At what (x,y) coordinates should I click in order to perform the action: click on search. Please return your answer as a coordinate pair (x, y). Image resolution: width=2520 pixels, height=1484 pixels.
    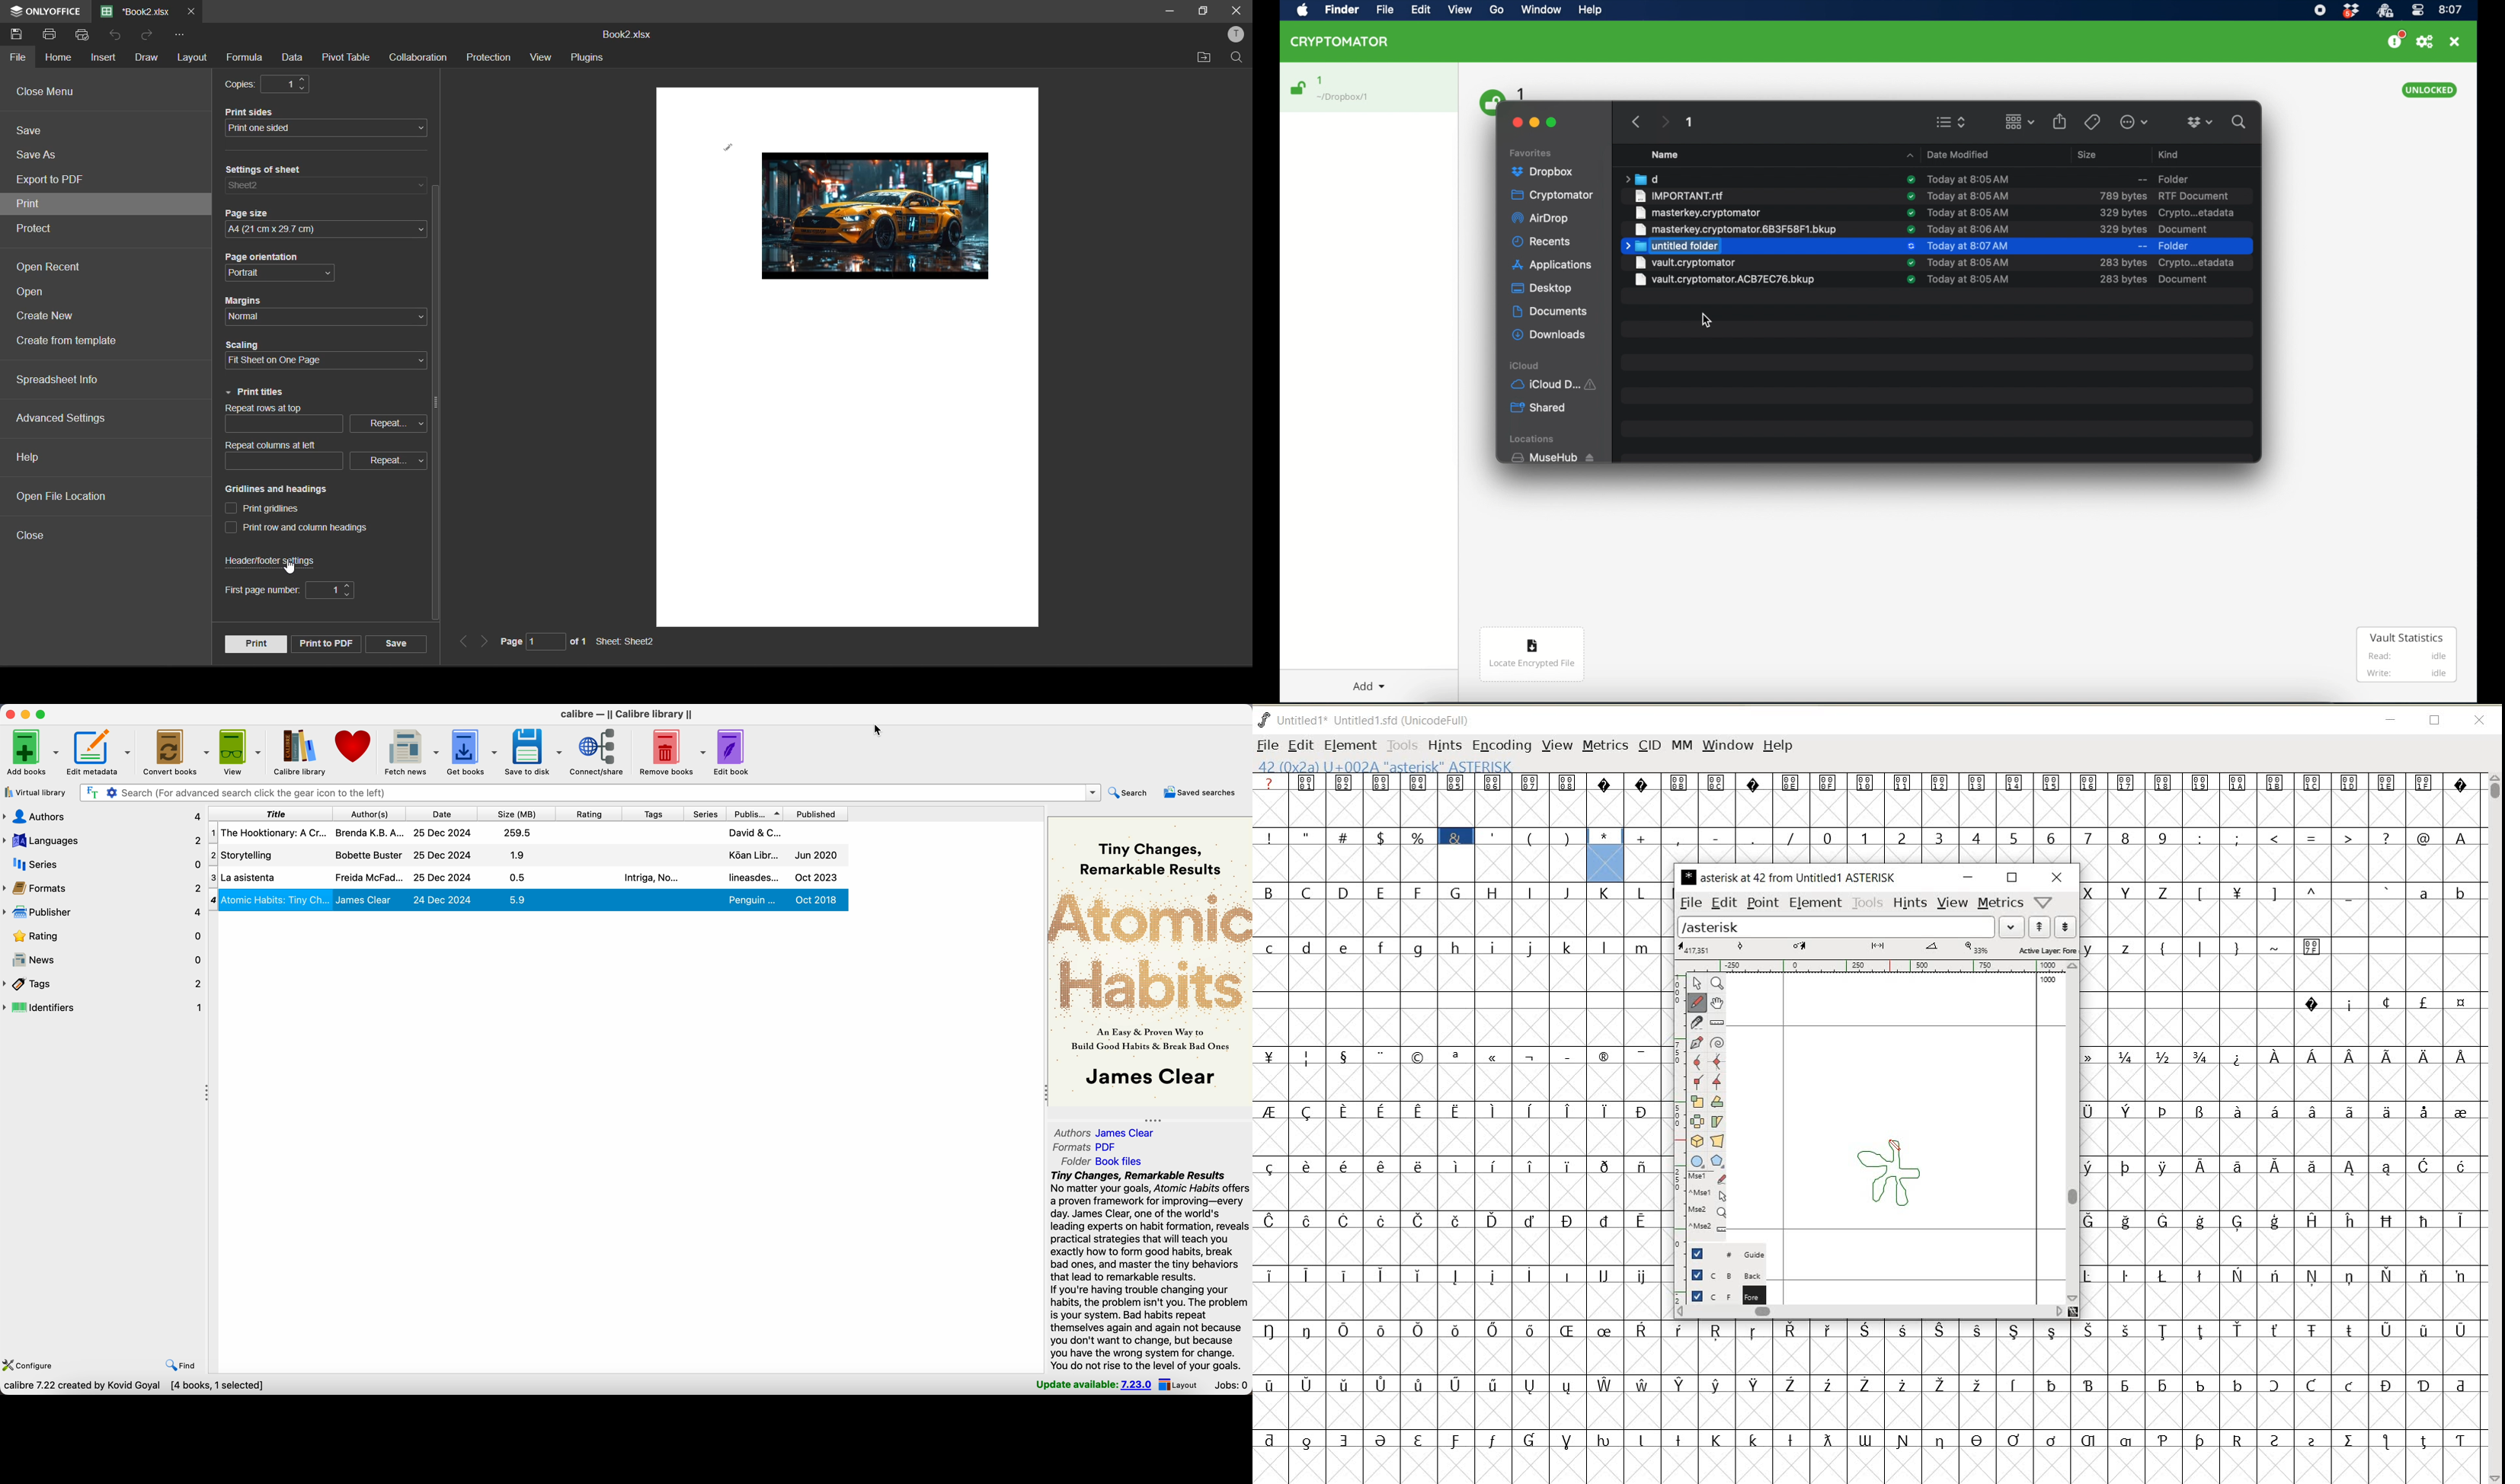
    Looking at the image, I should click on (1132, 792).